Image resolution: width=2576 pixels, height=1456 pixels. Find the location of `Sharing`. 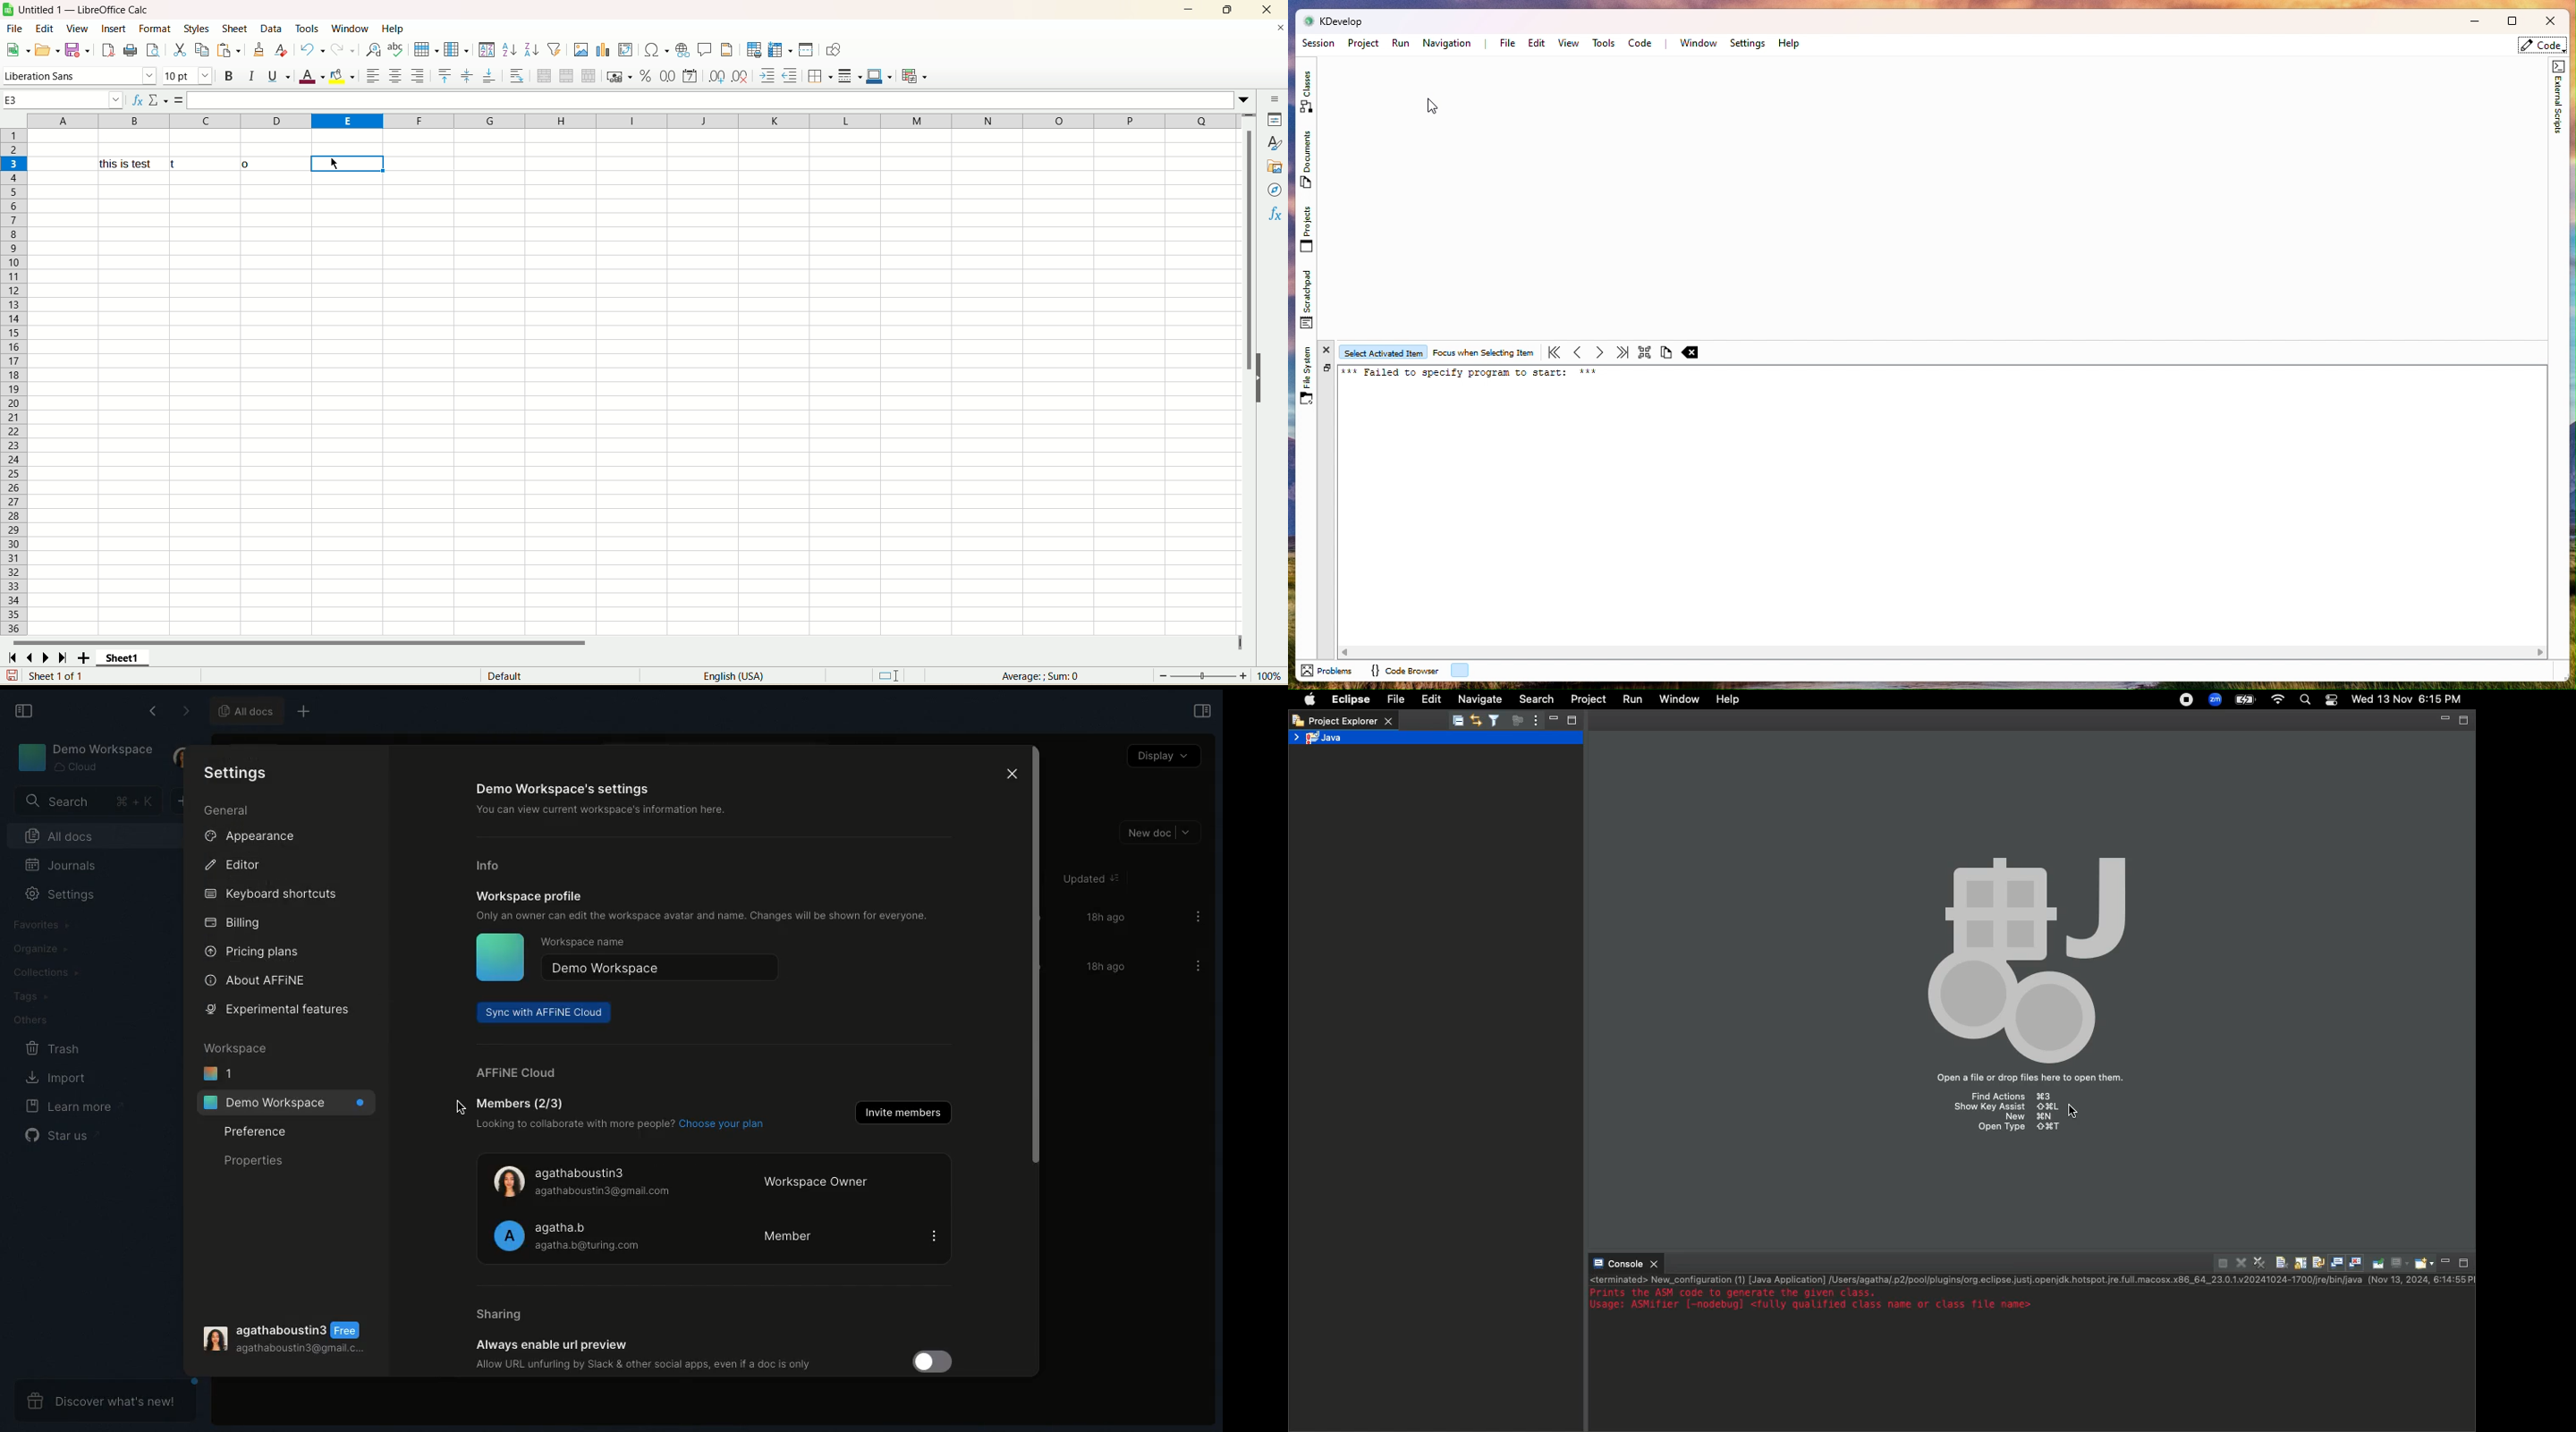

Sharing is located at coordinates (508, 1314).